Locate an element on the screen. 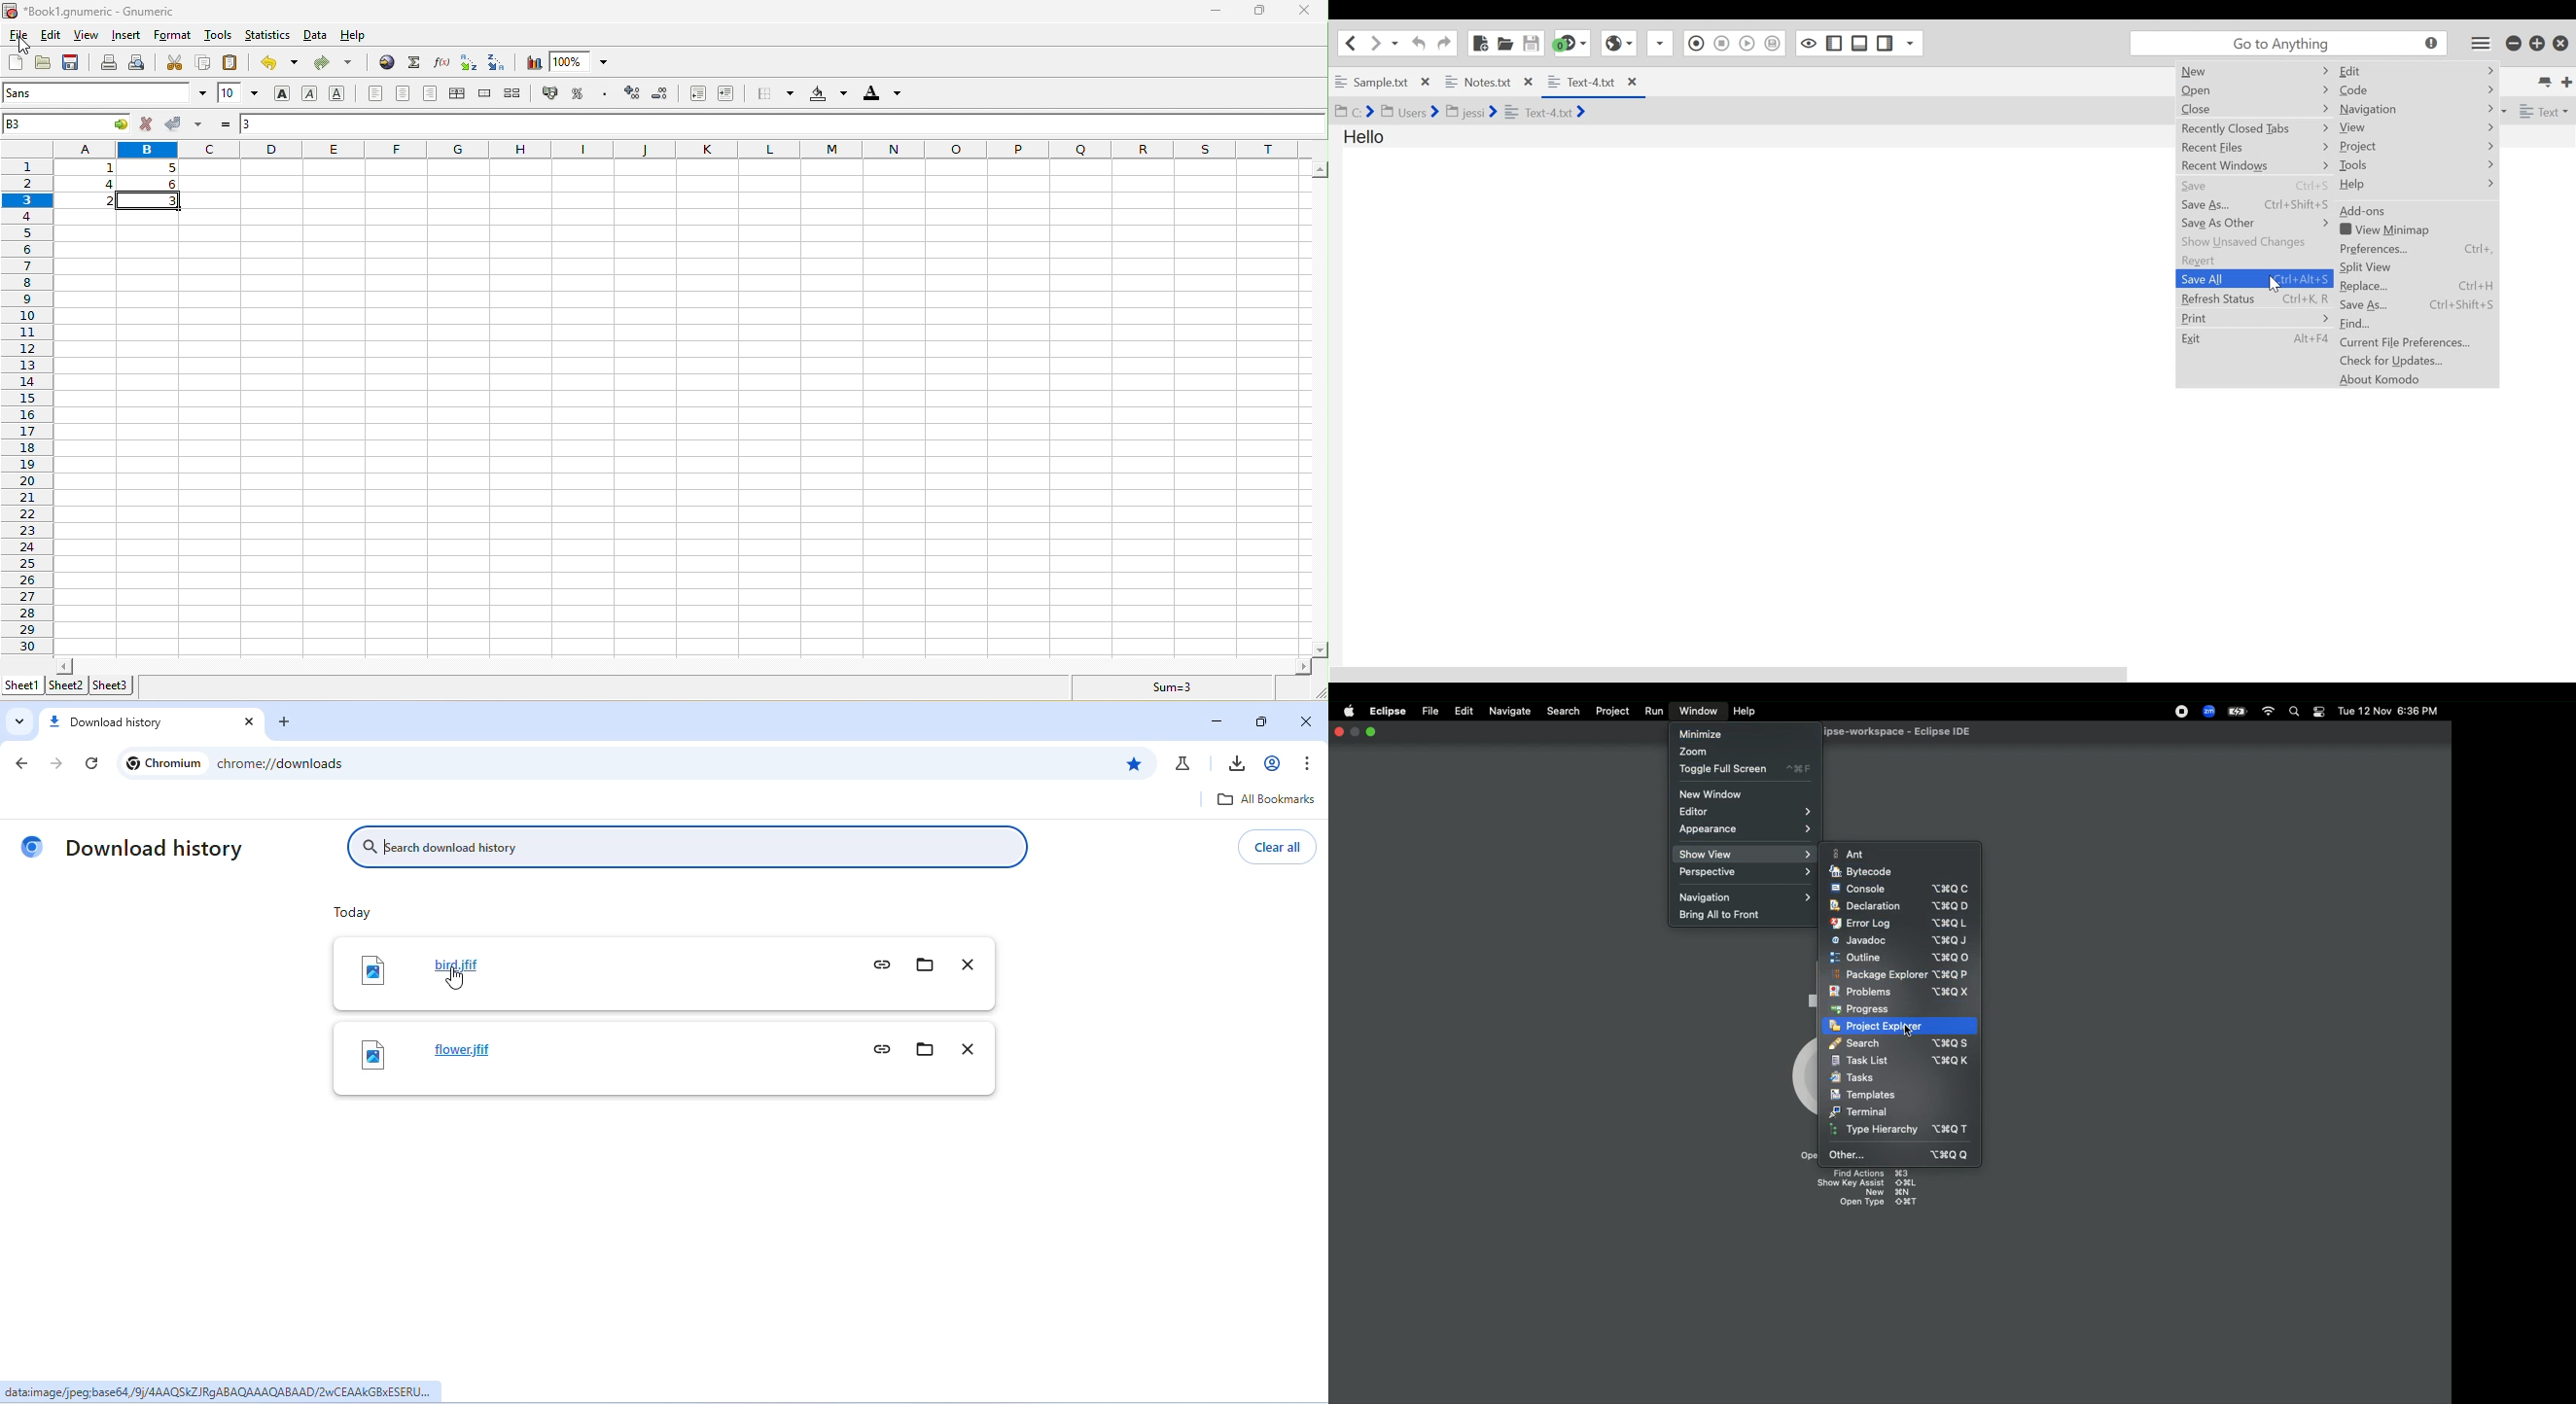  Project is located at coordinates (1612, 711).